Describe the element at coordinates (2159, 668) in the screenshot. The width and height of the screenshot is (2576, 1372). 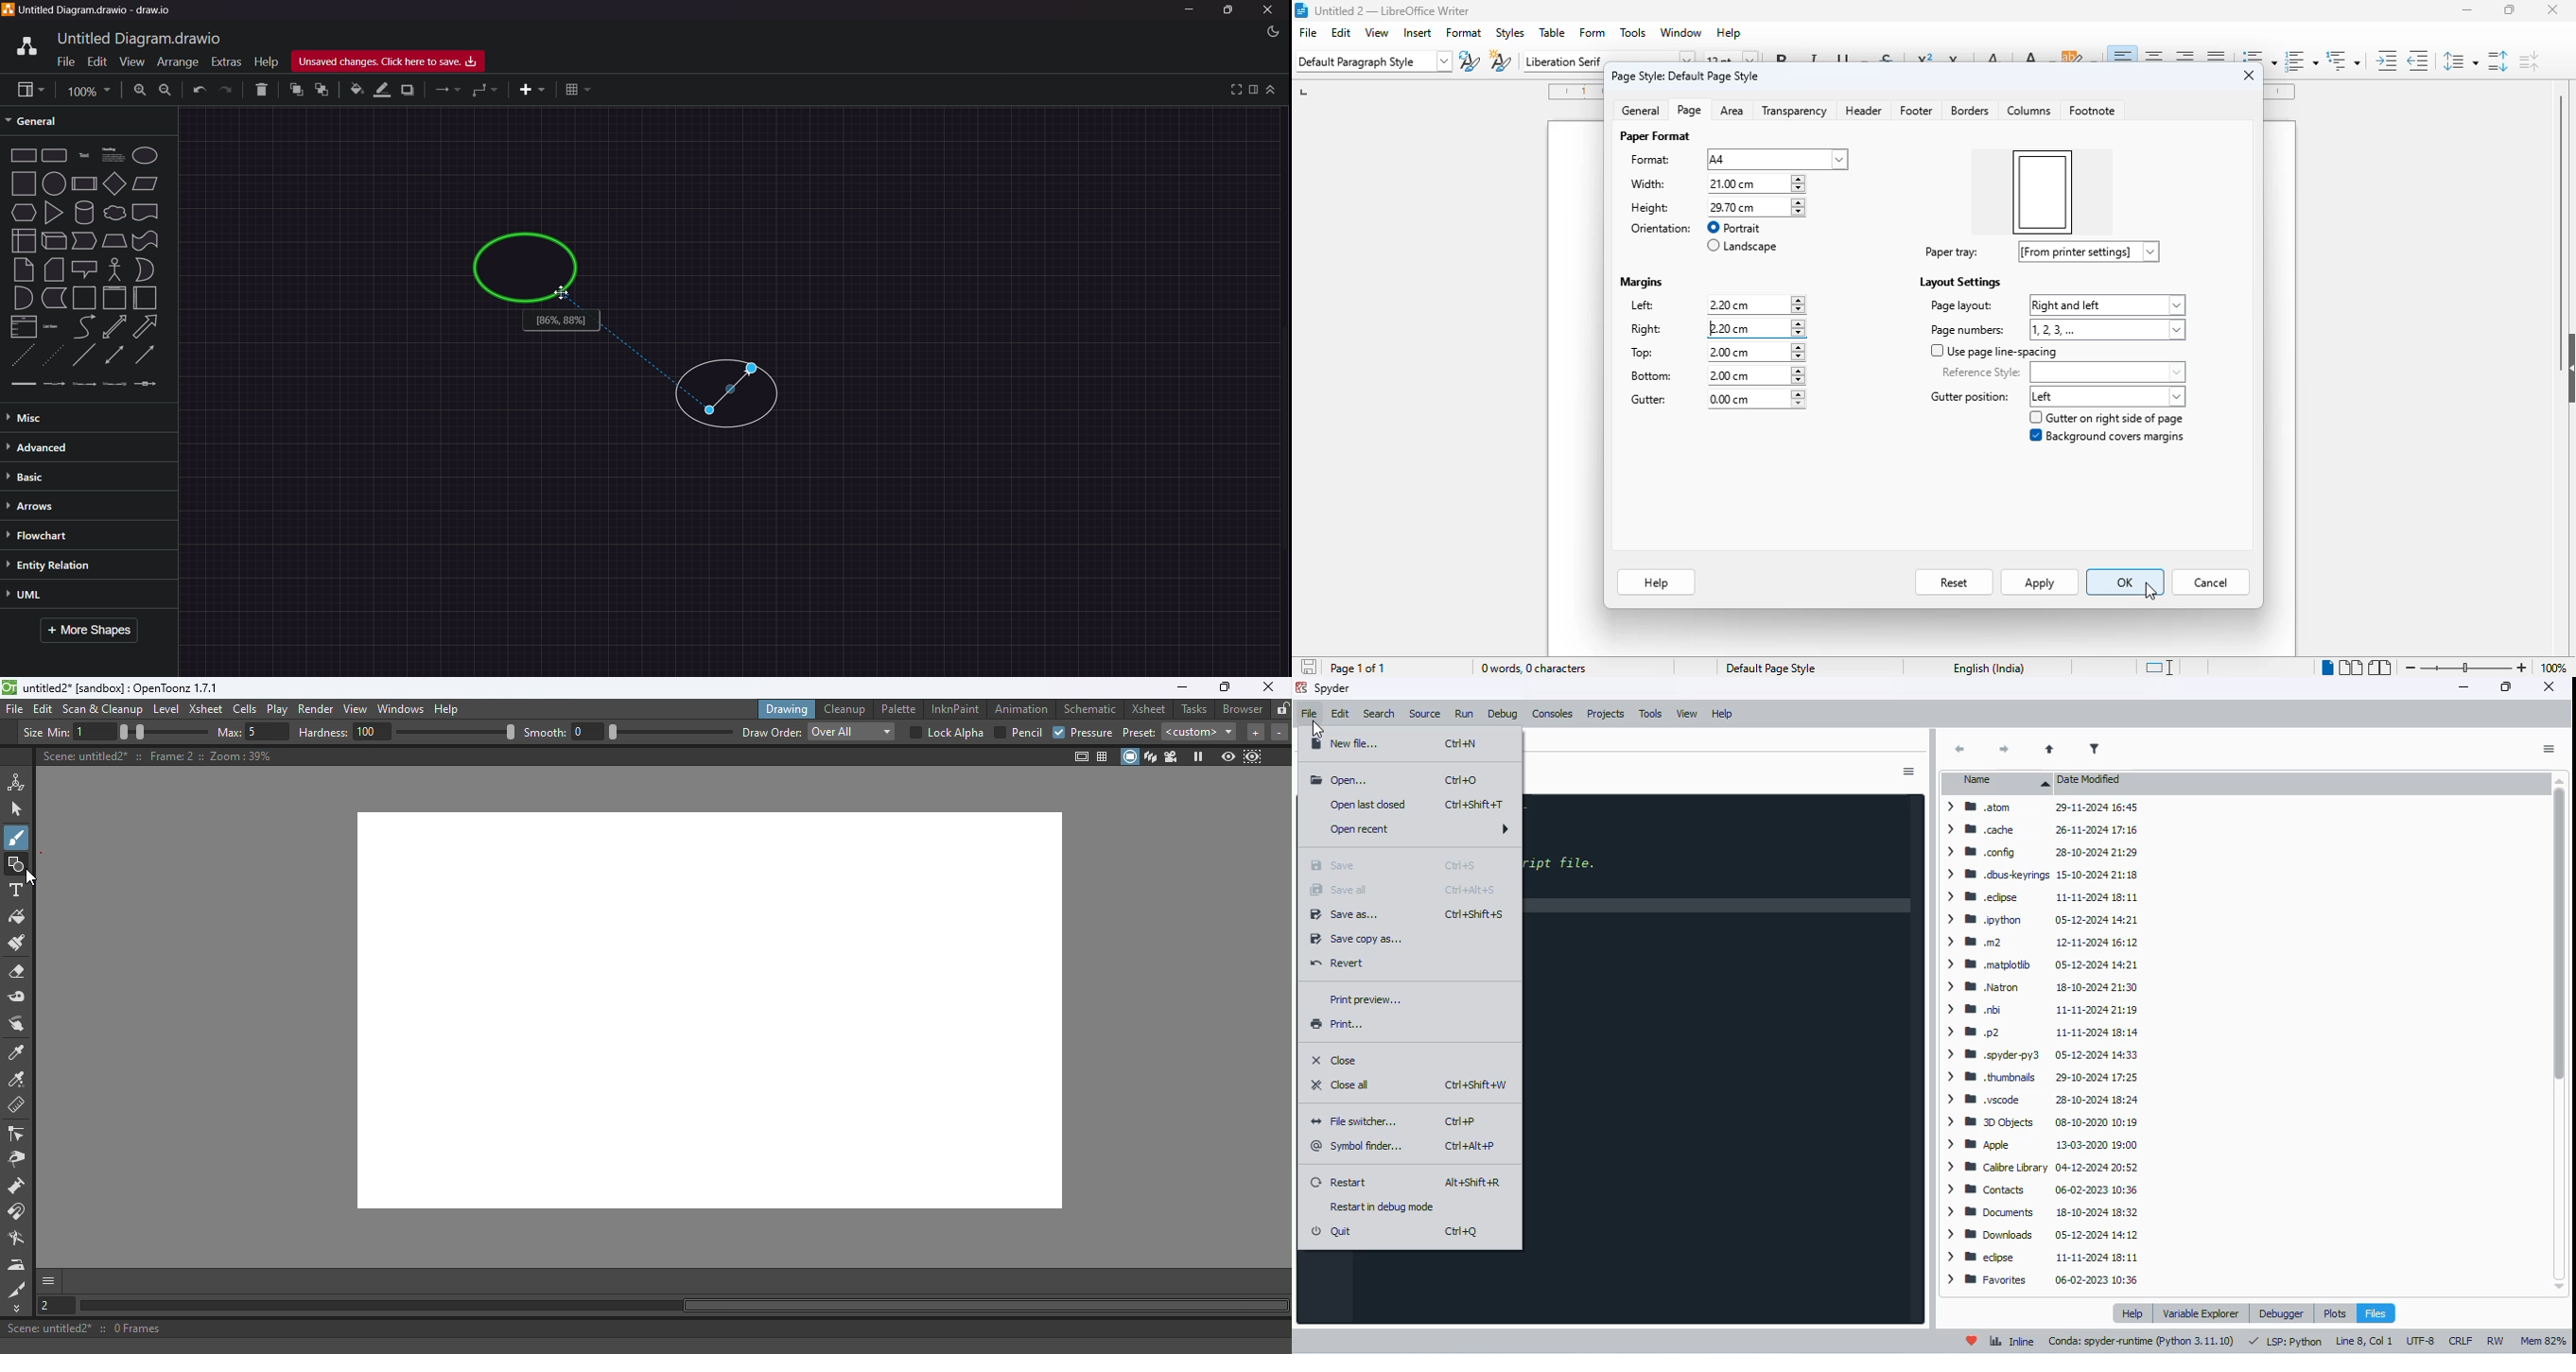
I see `standard selection` at that location.